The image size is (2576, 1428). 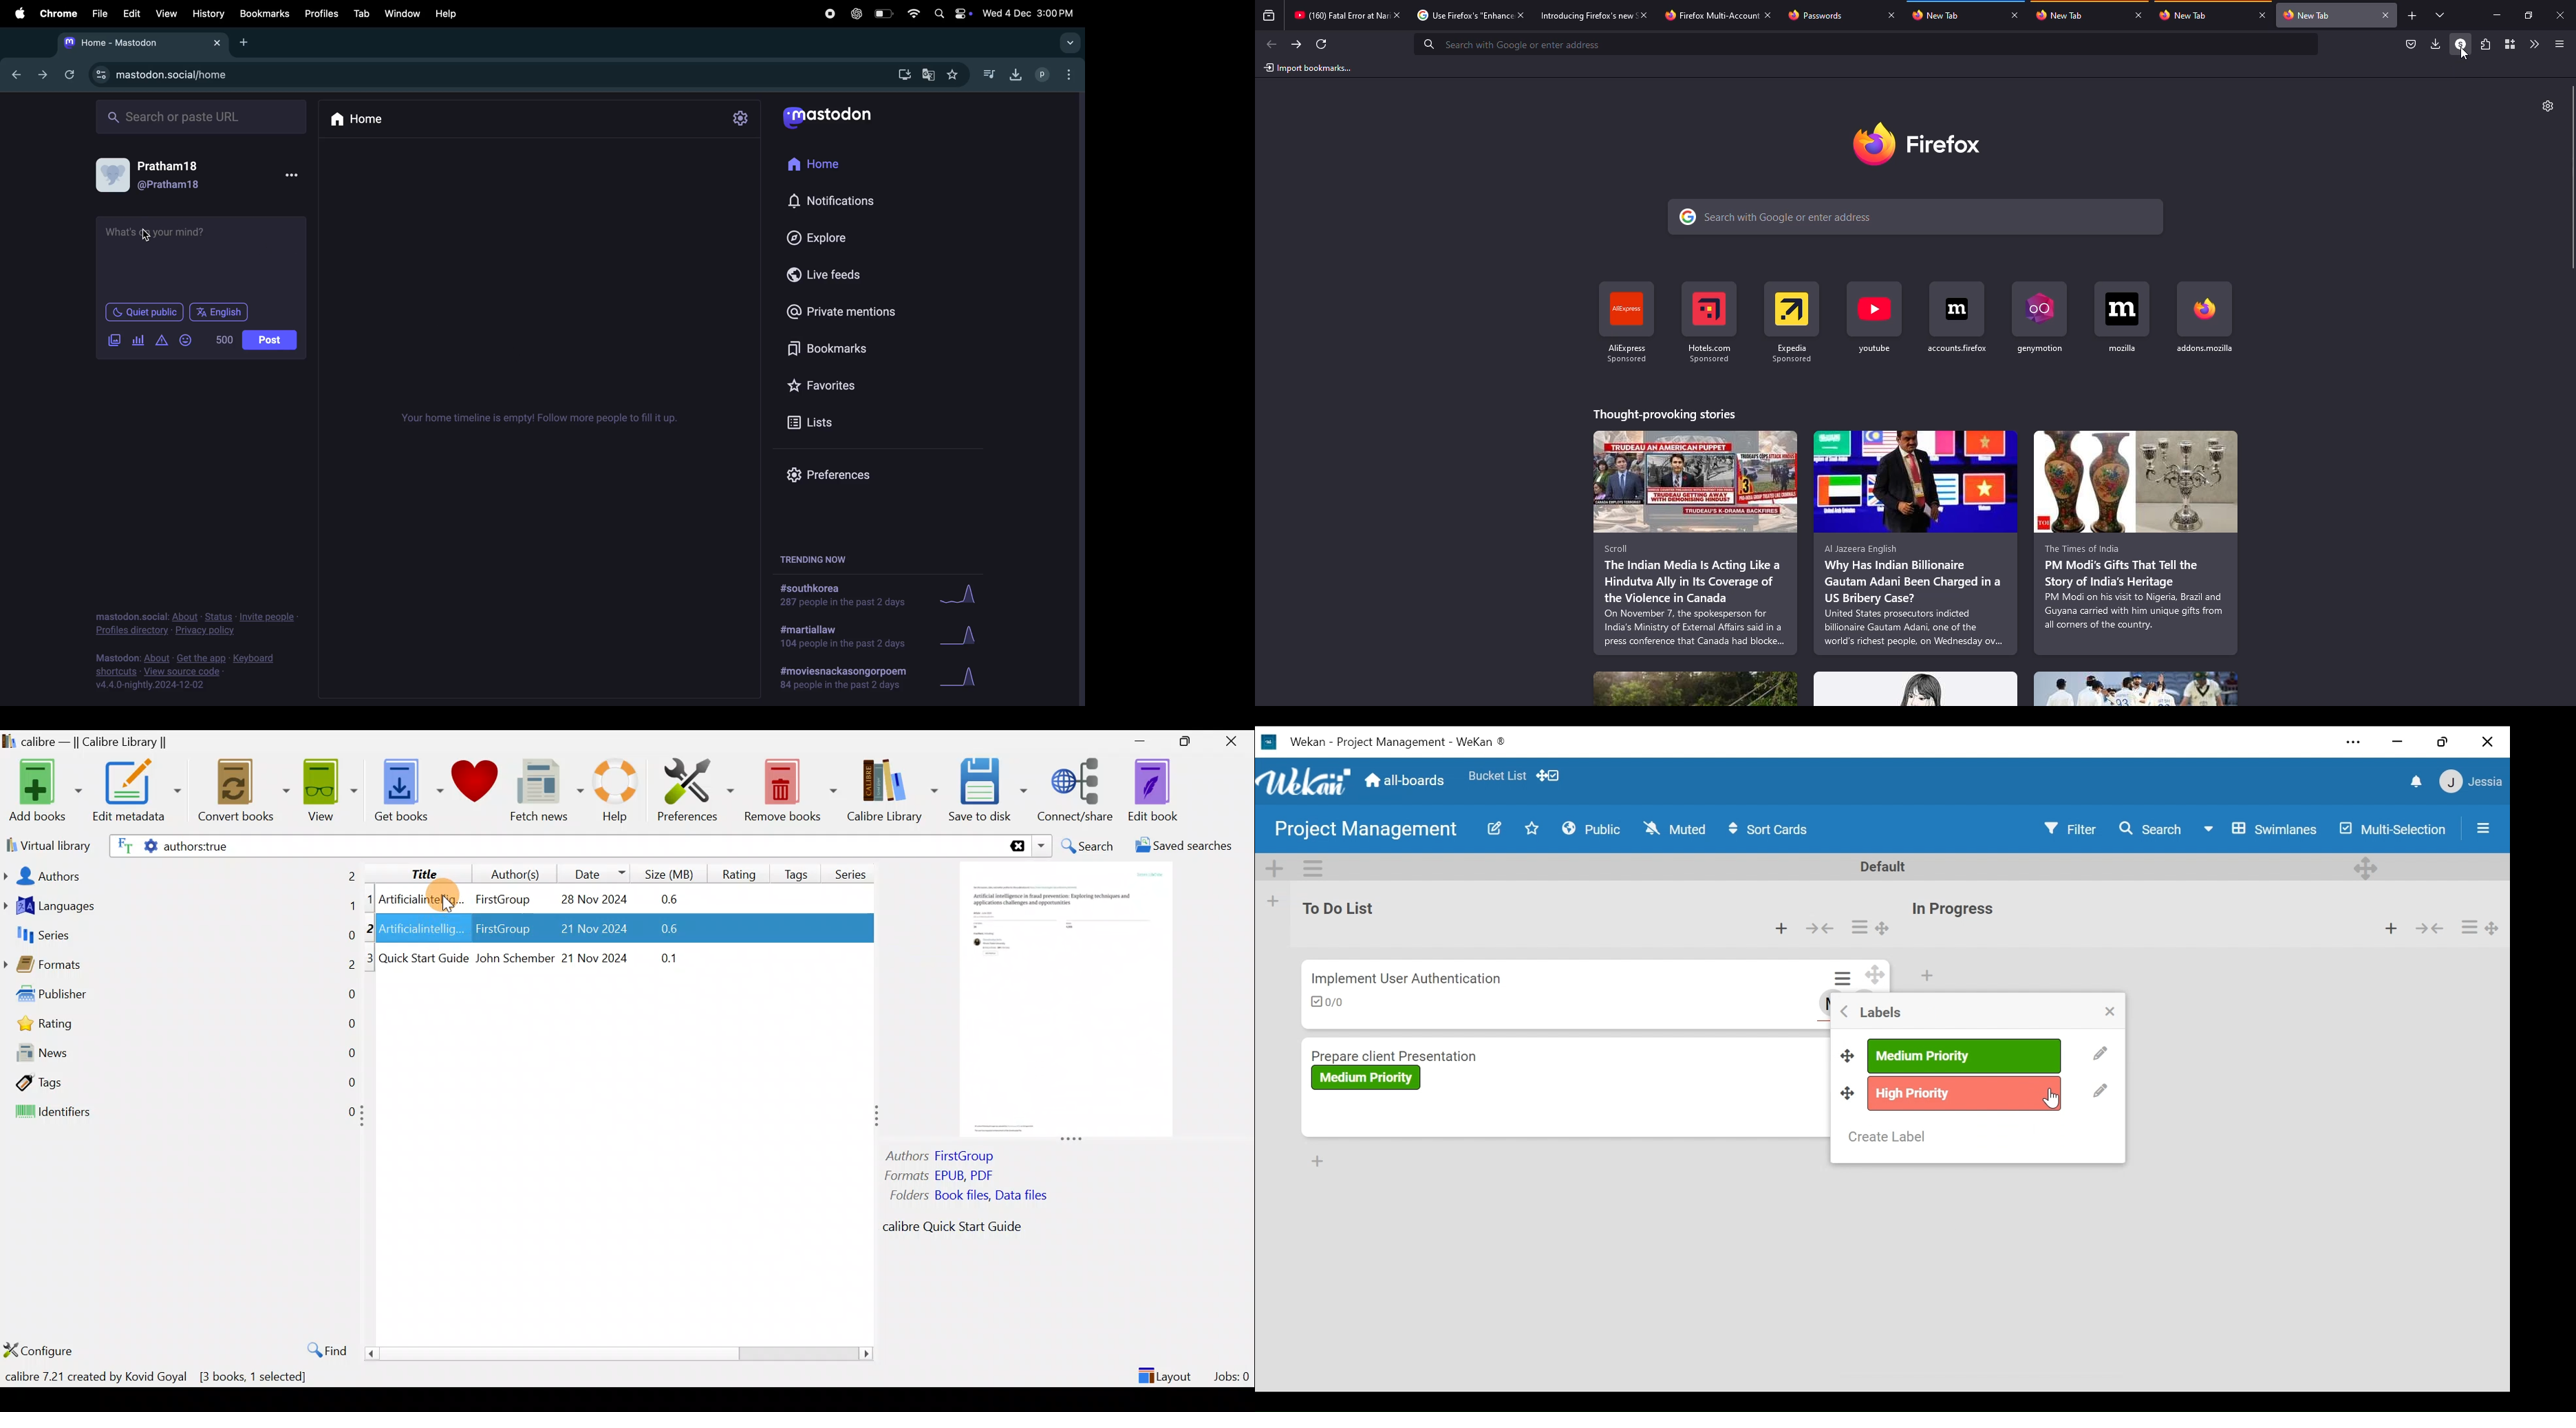 I want to click on Cursor, so click(x=439, y=896).